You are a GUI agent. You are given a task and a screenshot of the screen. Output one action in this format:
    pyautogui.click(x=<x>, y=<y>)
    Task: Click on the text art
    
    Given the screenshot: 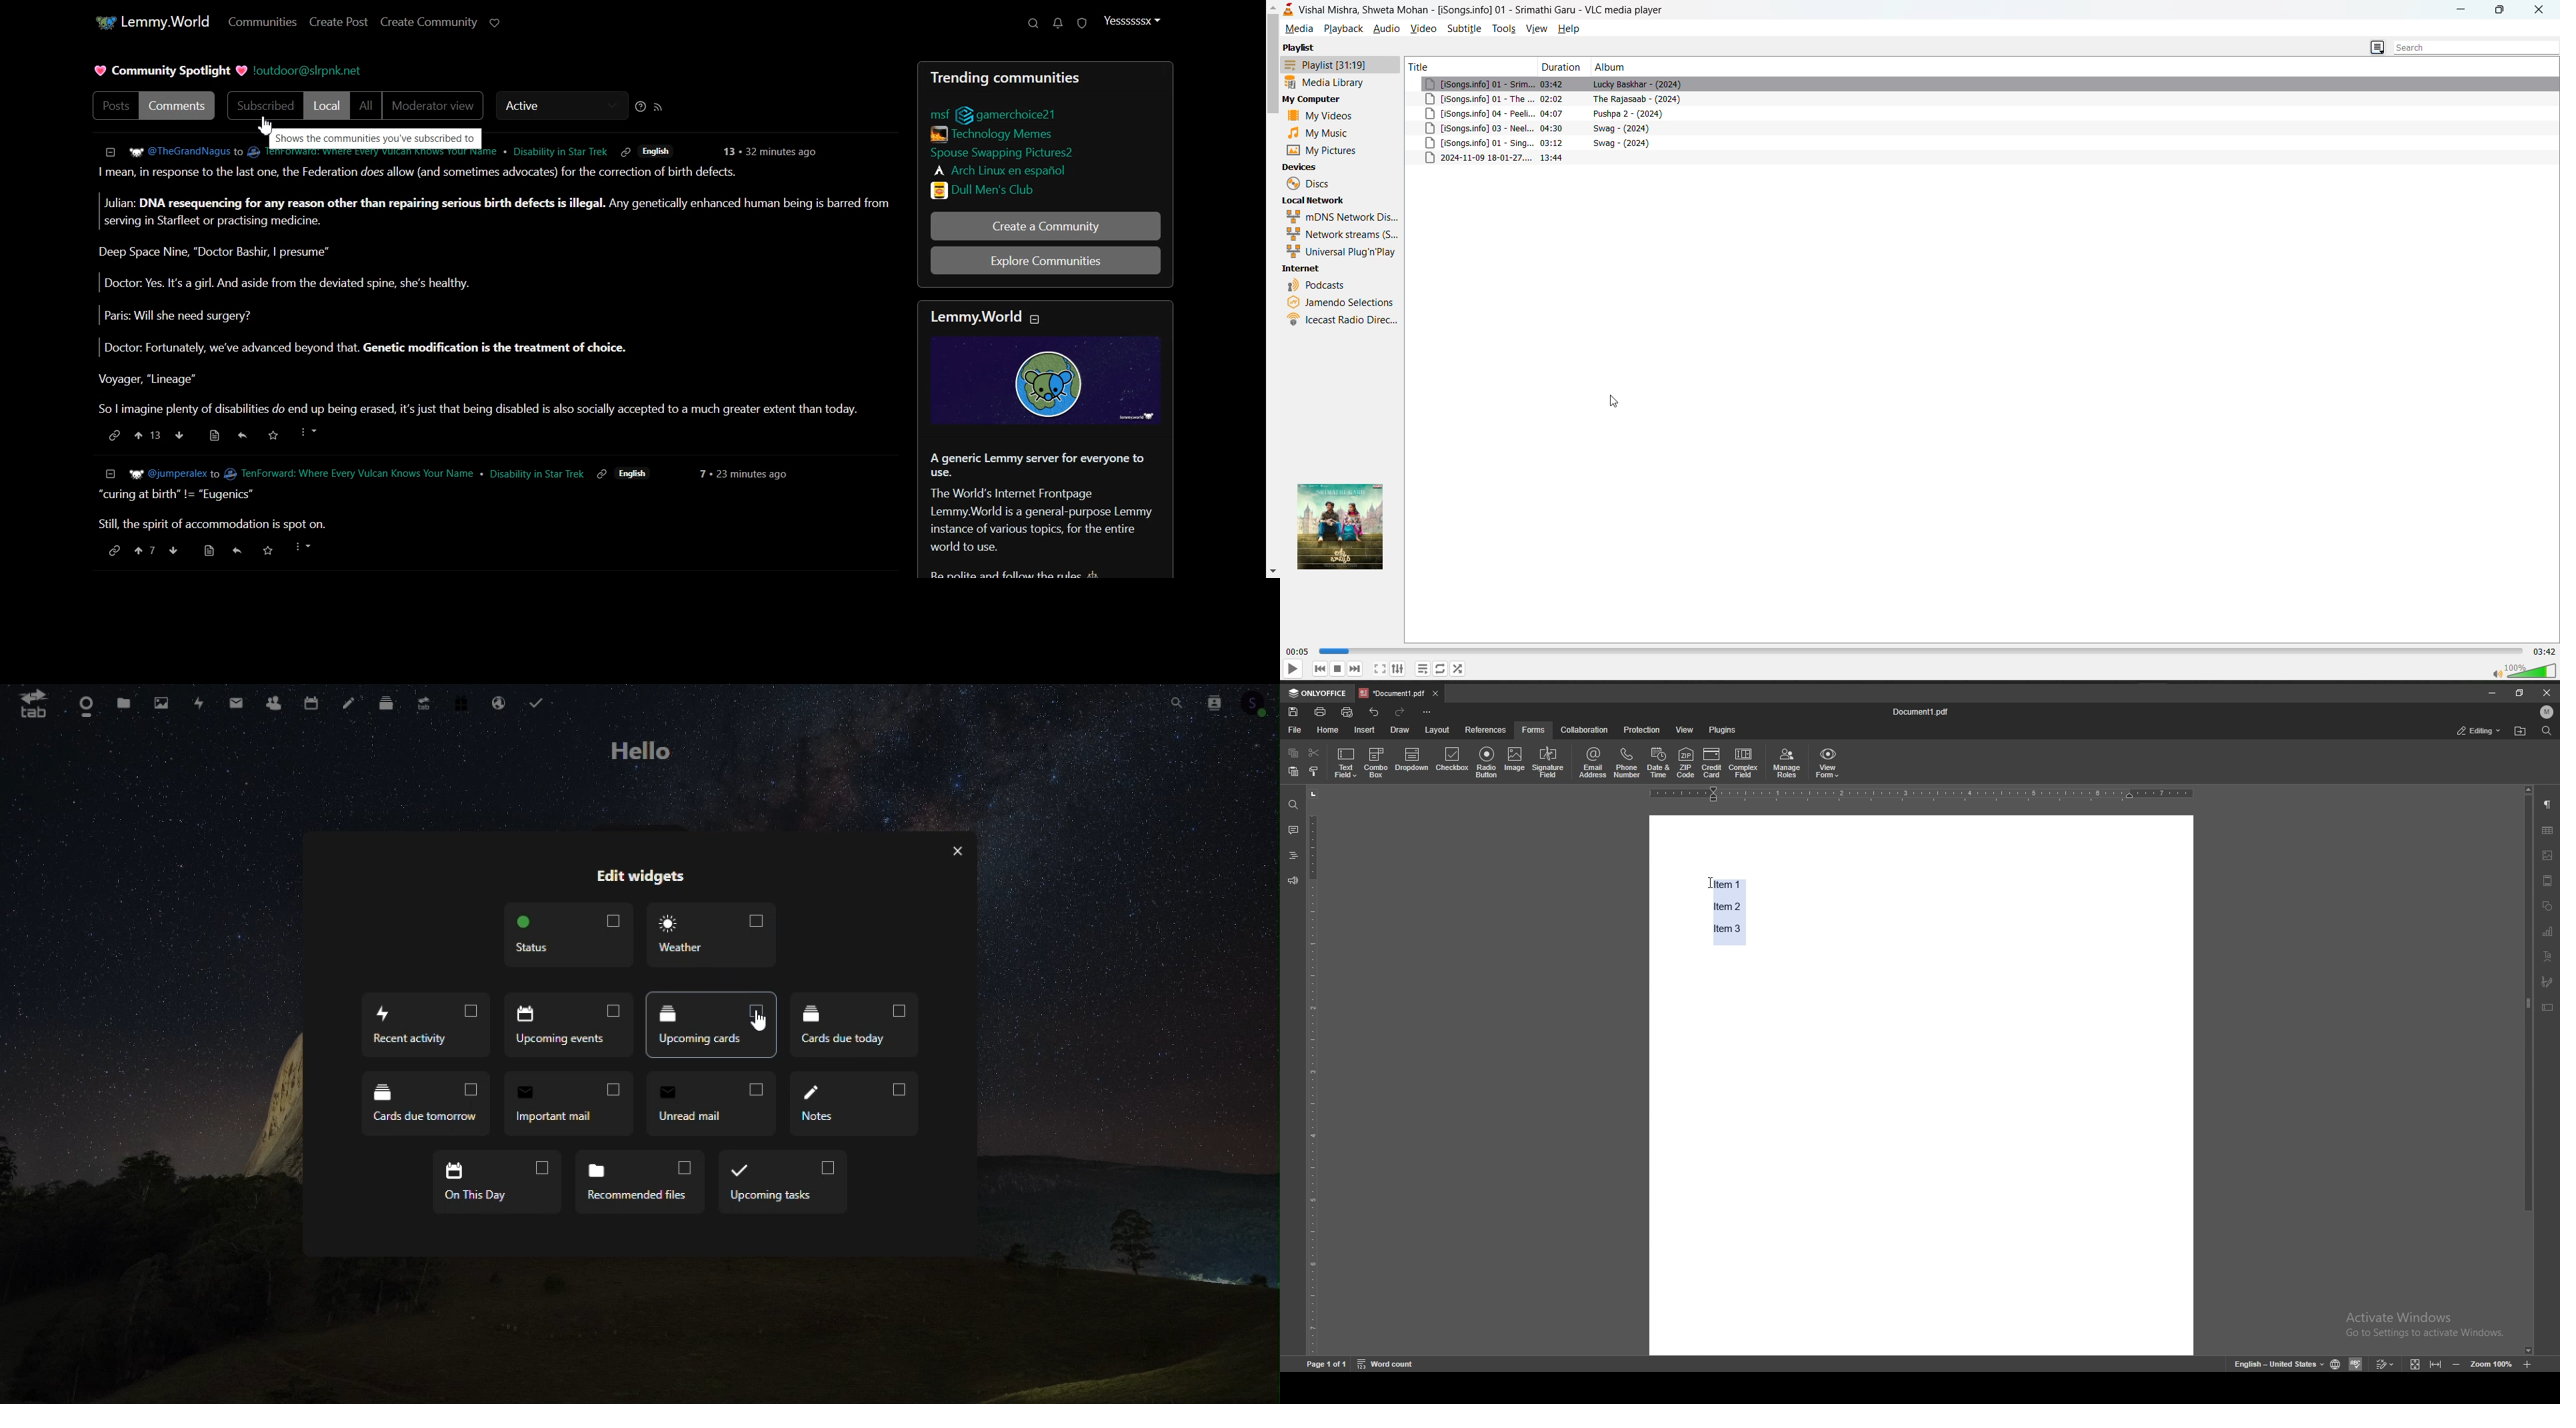 What is the action you would take?
    pyautogui.click(x=2549, y=957)
    